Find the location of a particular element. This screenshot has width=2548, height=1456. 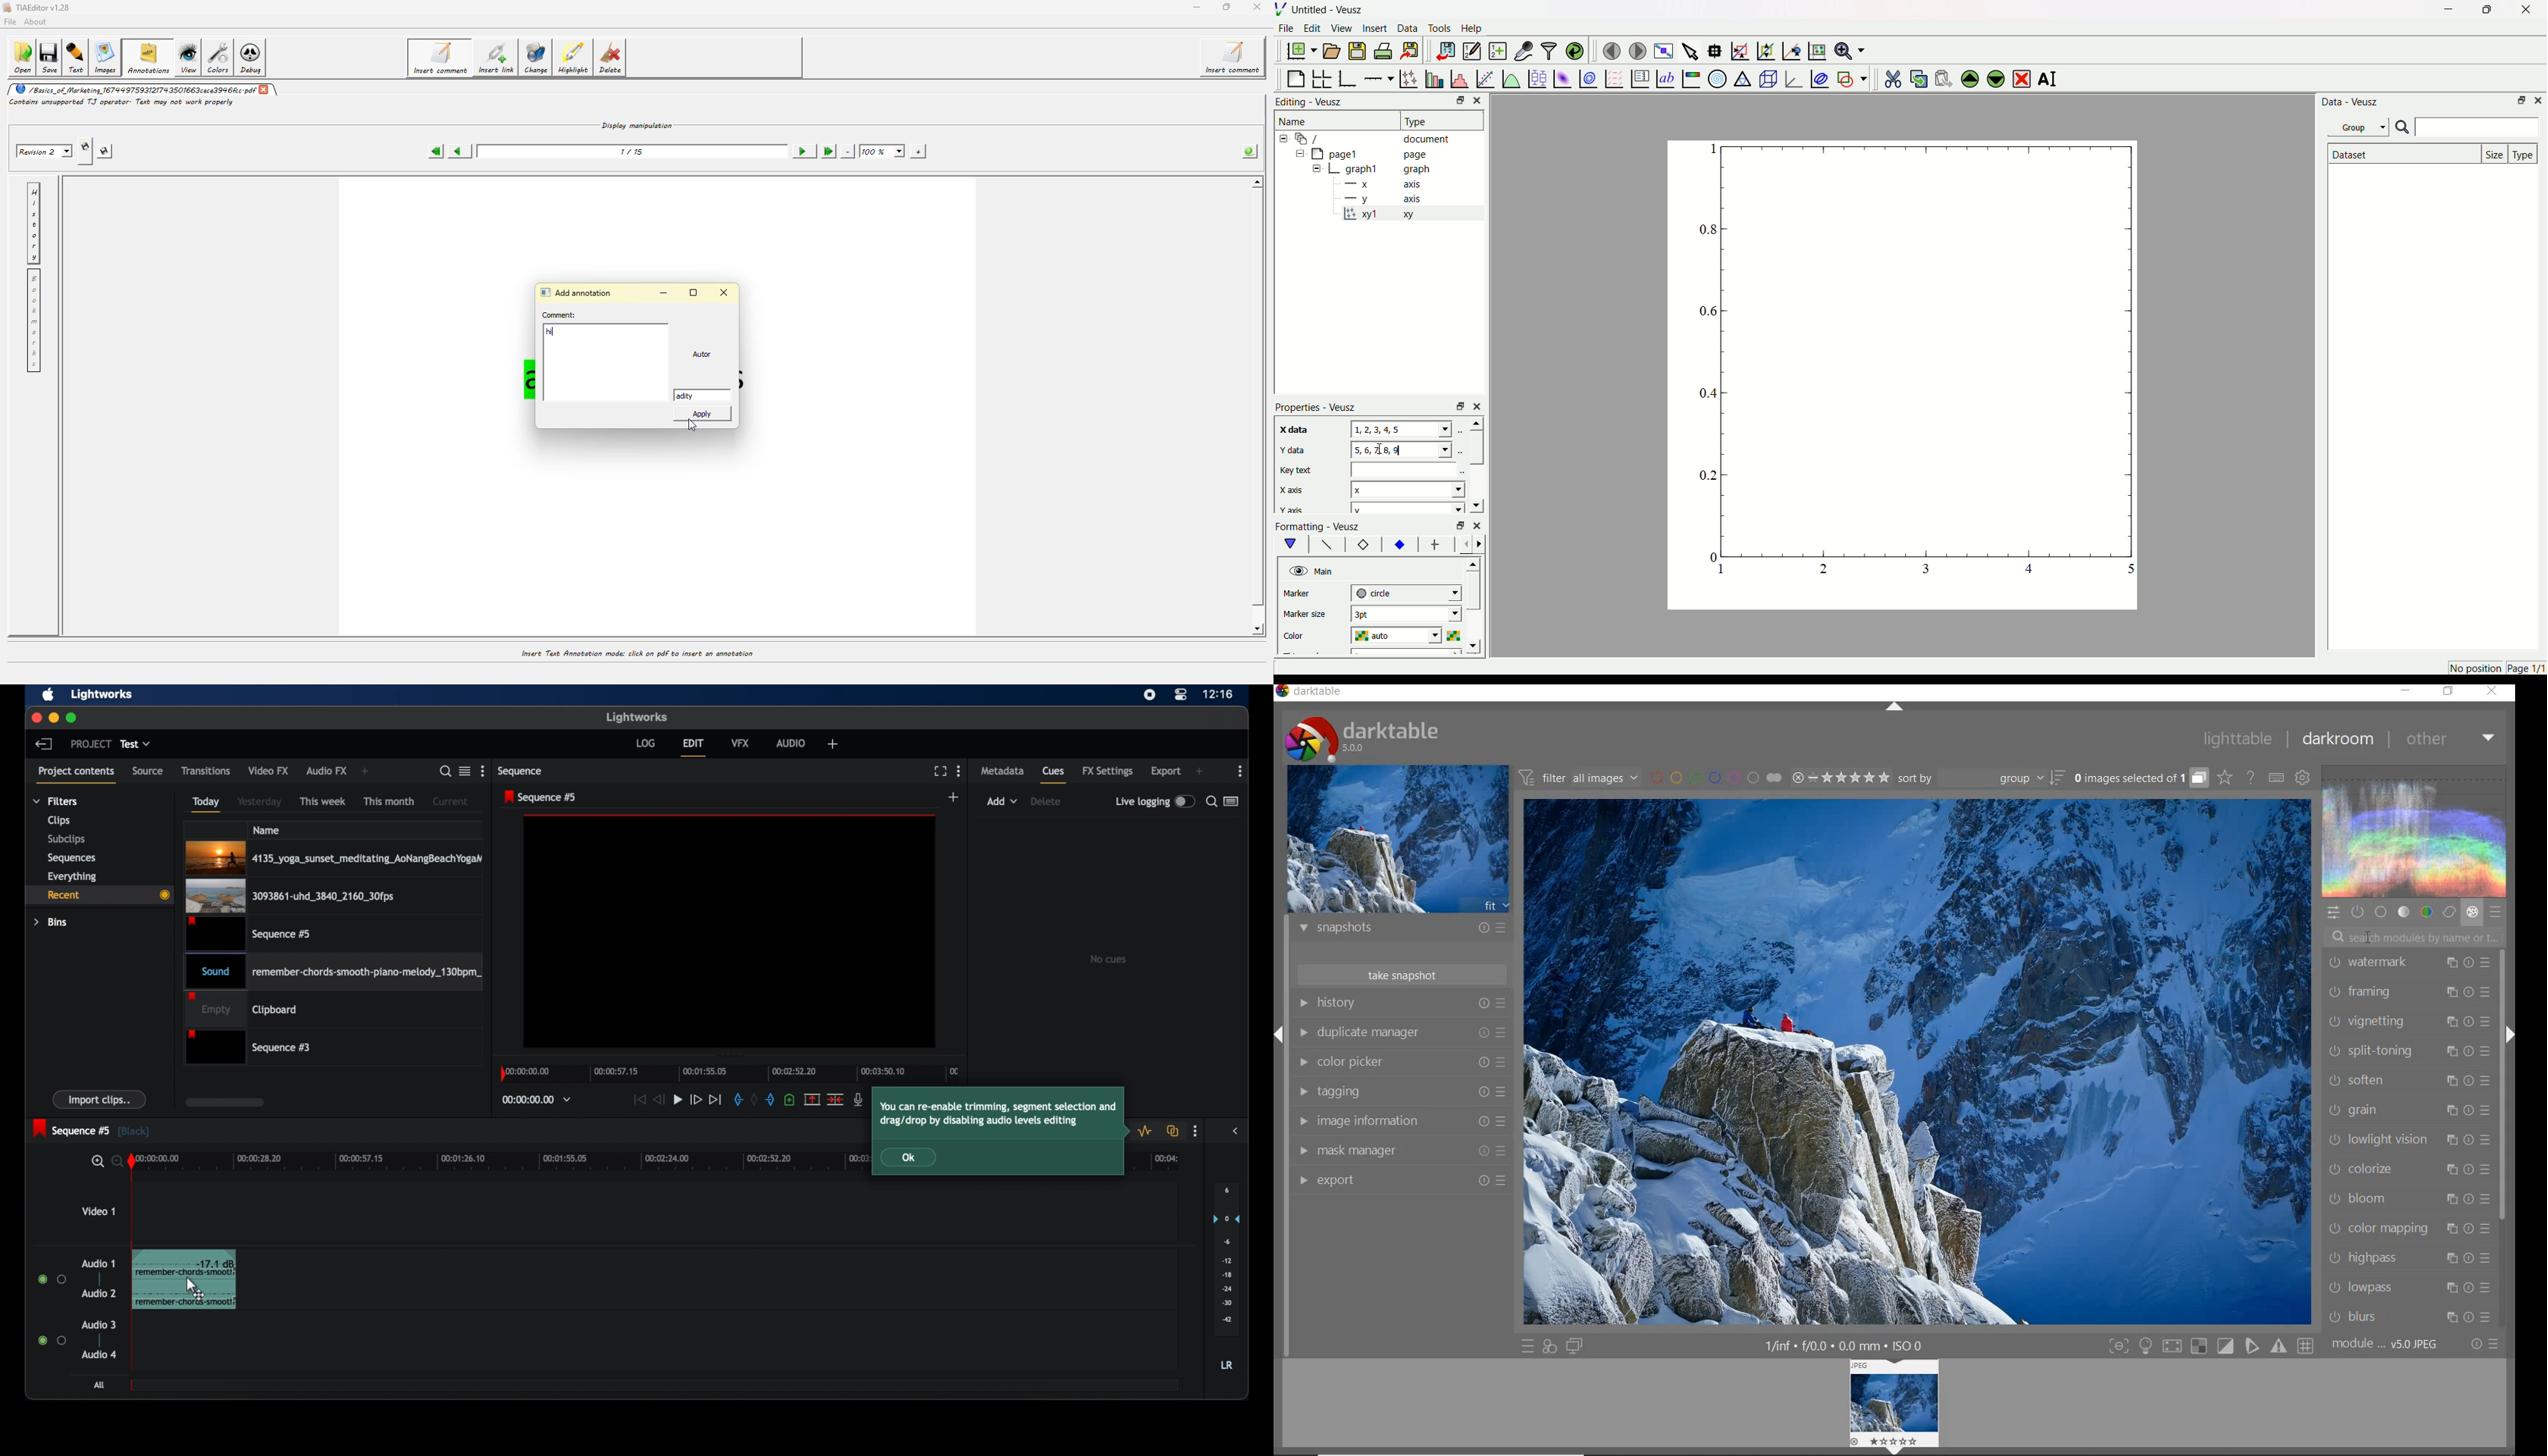

darkroom is located at coordinates (2337, 739).